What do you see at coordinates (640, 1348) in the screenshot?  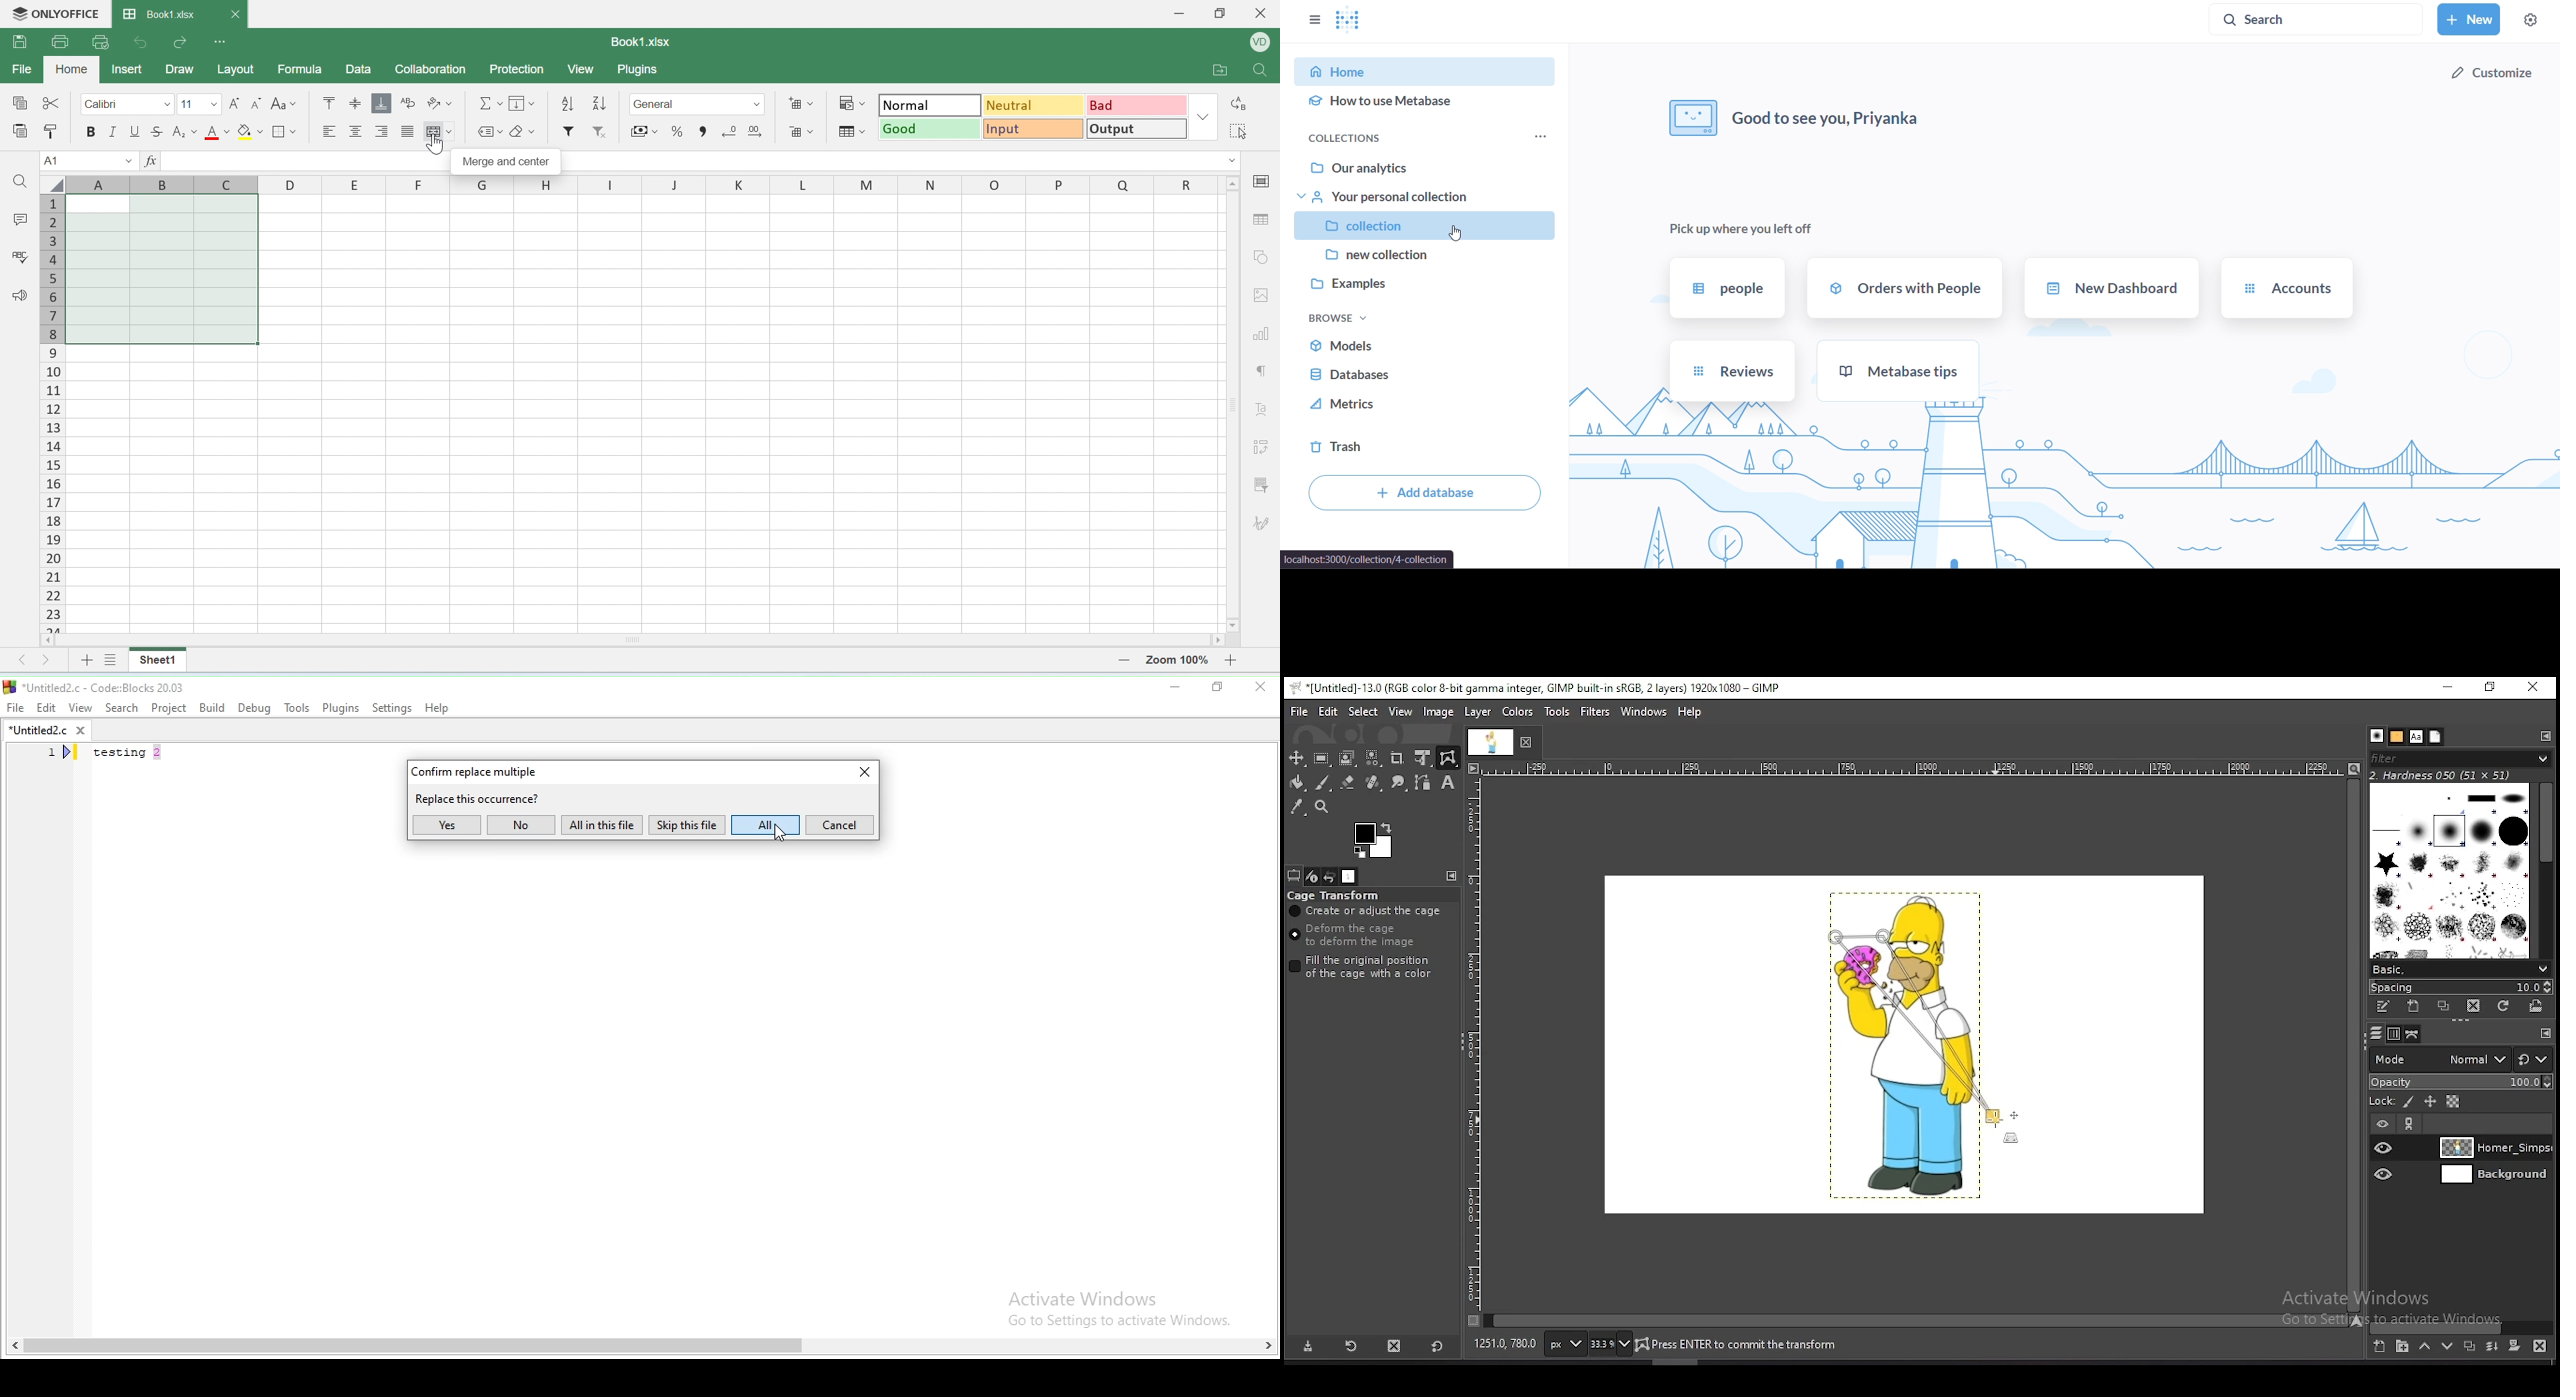 I see `scroll bar` at bounding box center [640, 1348].